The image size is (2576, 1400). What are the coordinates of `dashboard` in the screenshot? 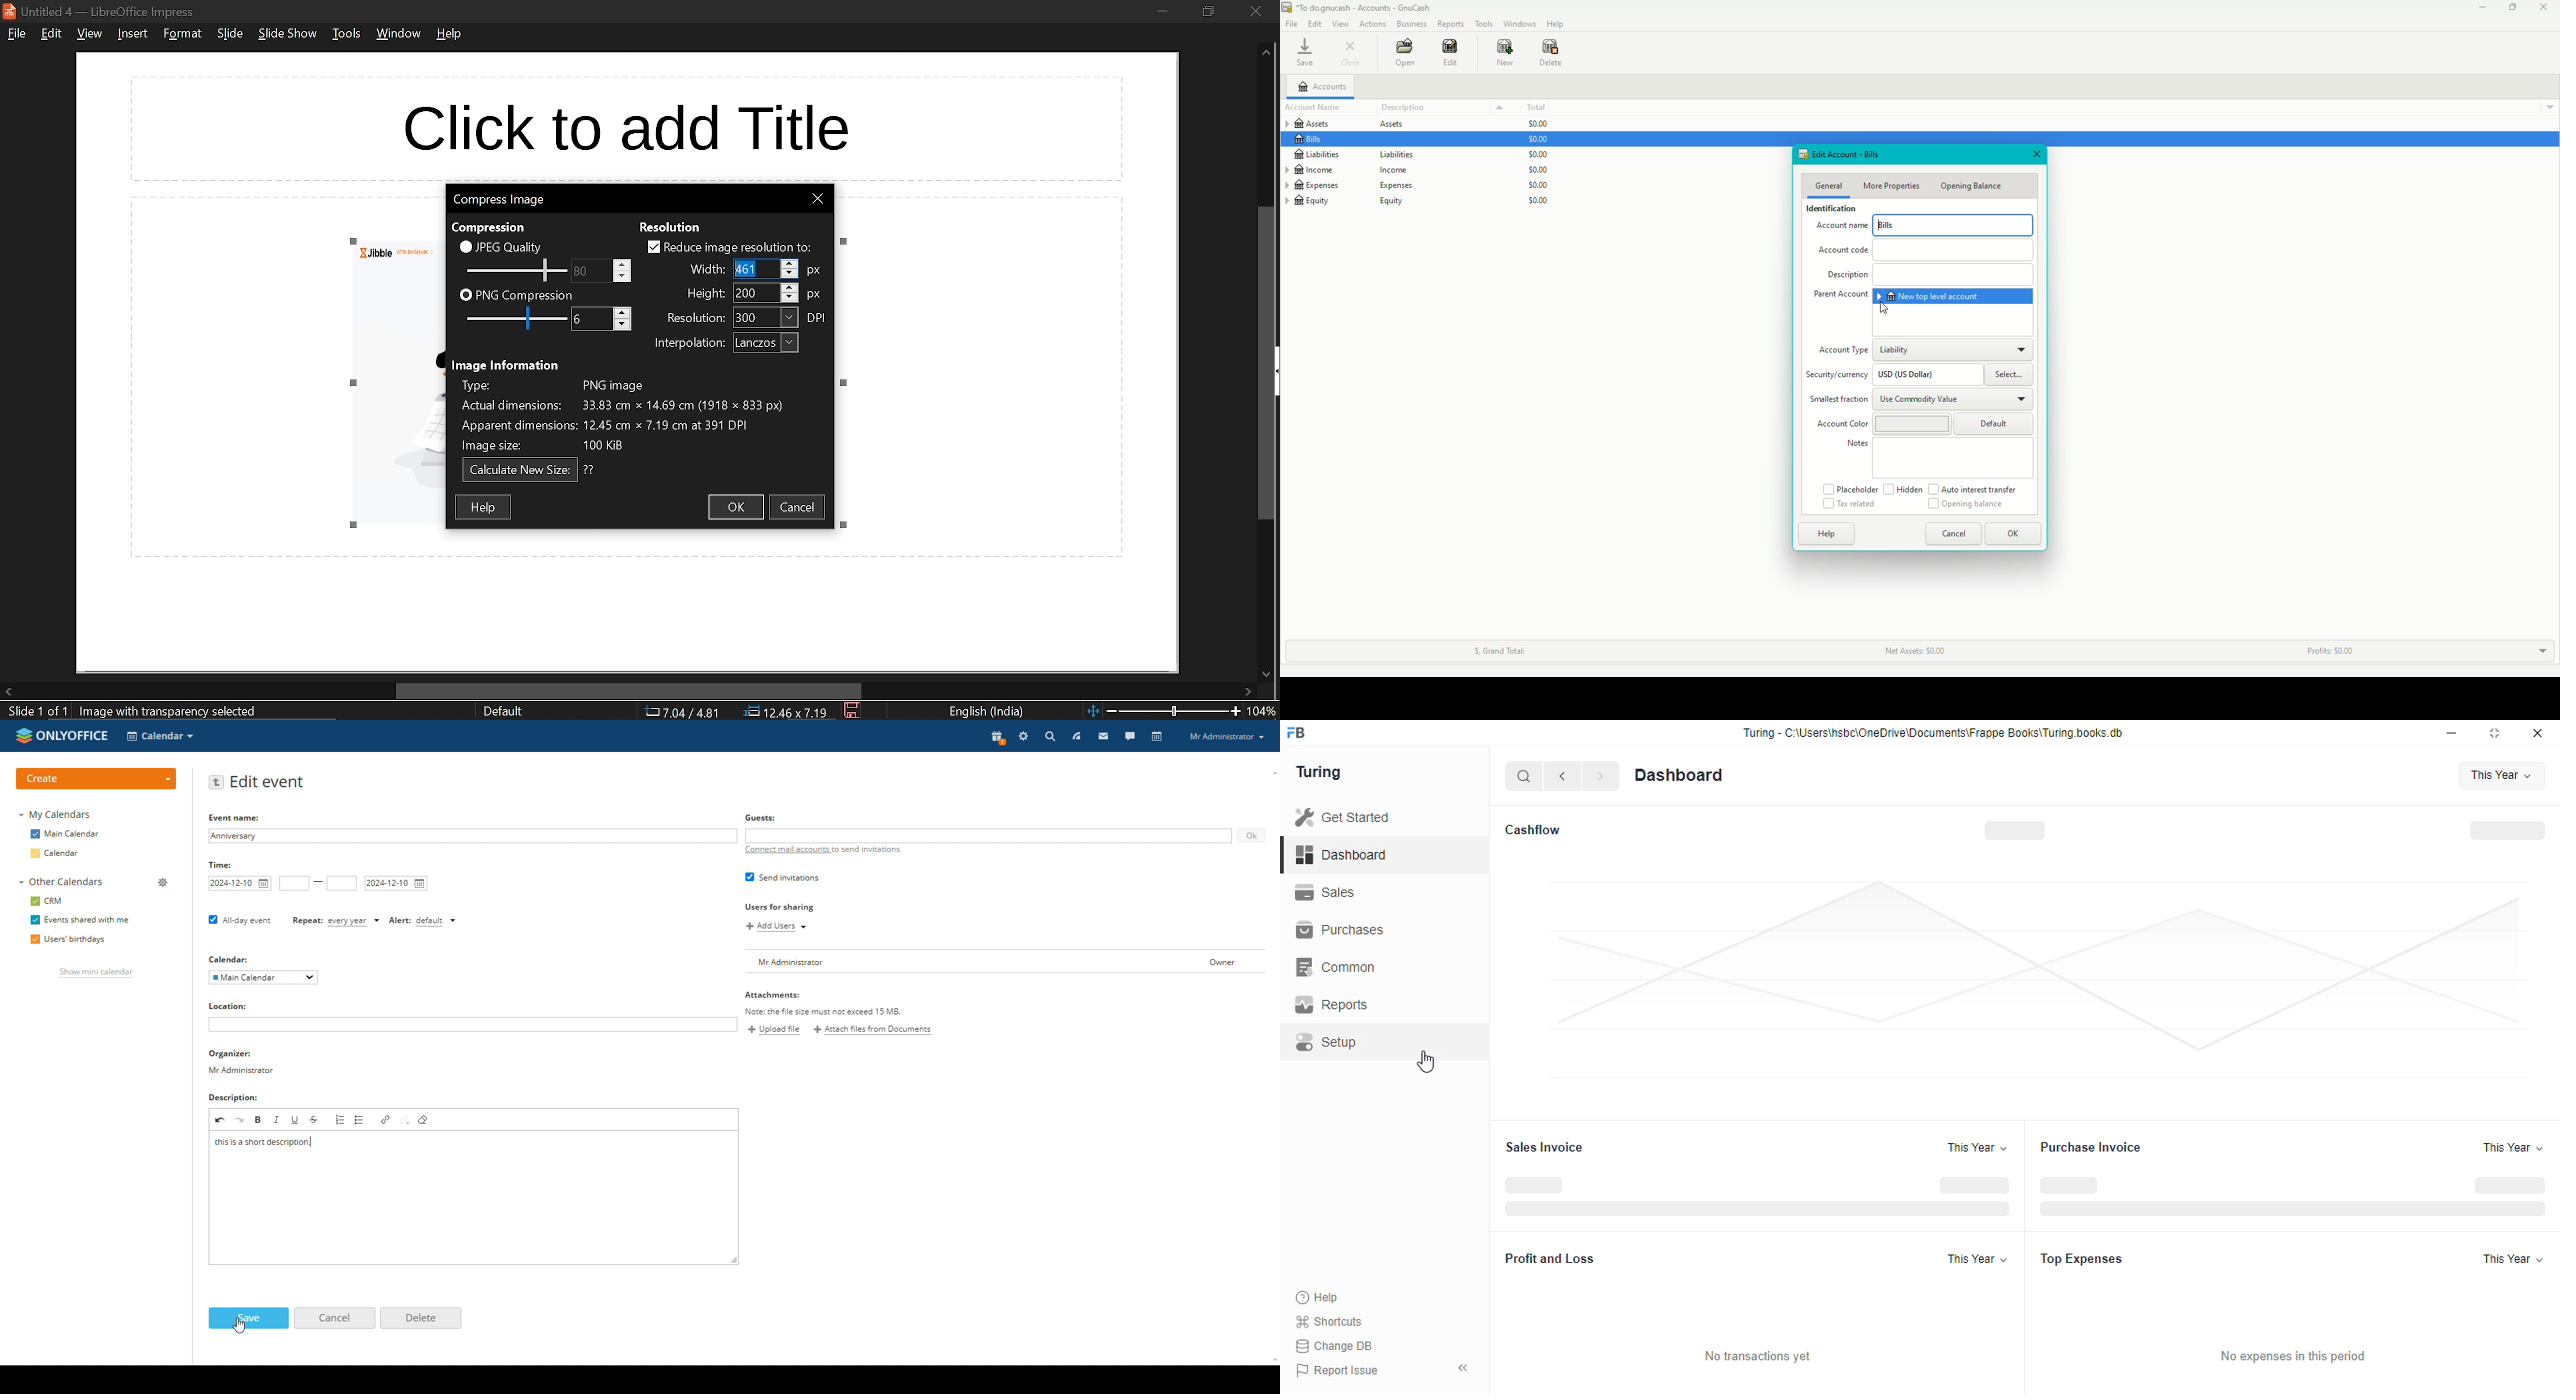 It's located at (1679, 774).